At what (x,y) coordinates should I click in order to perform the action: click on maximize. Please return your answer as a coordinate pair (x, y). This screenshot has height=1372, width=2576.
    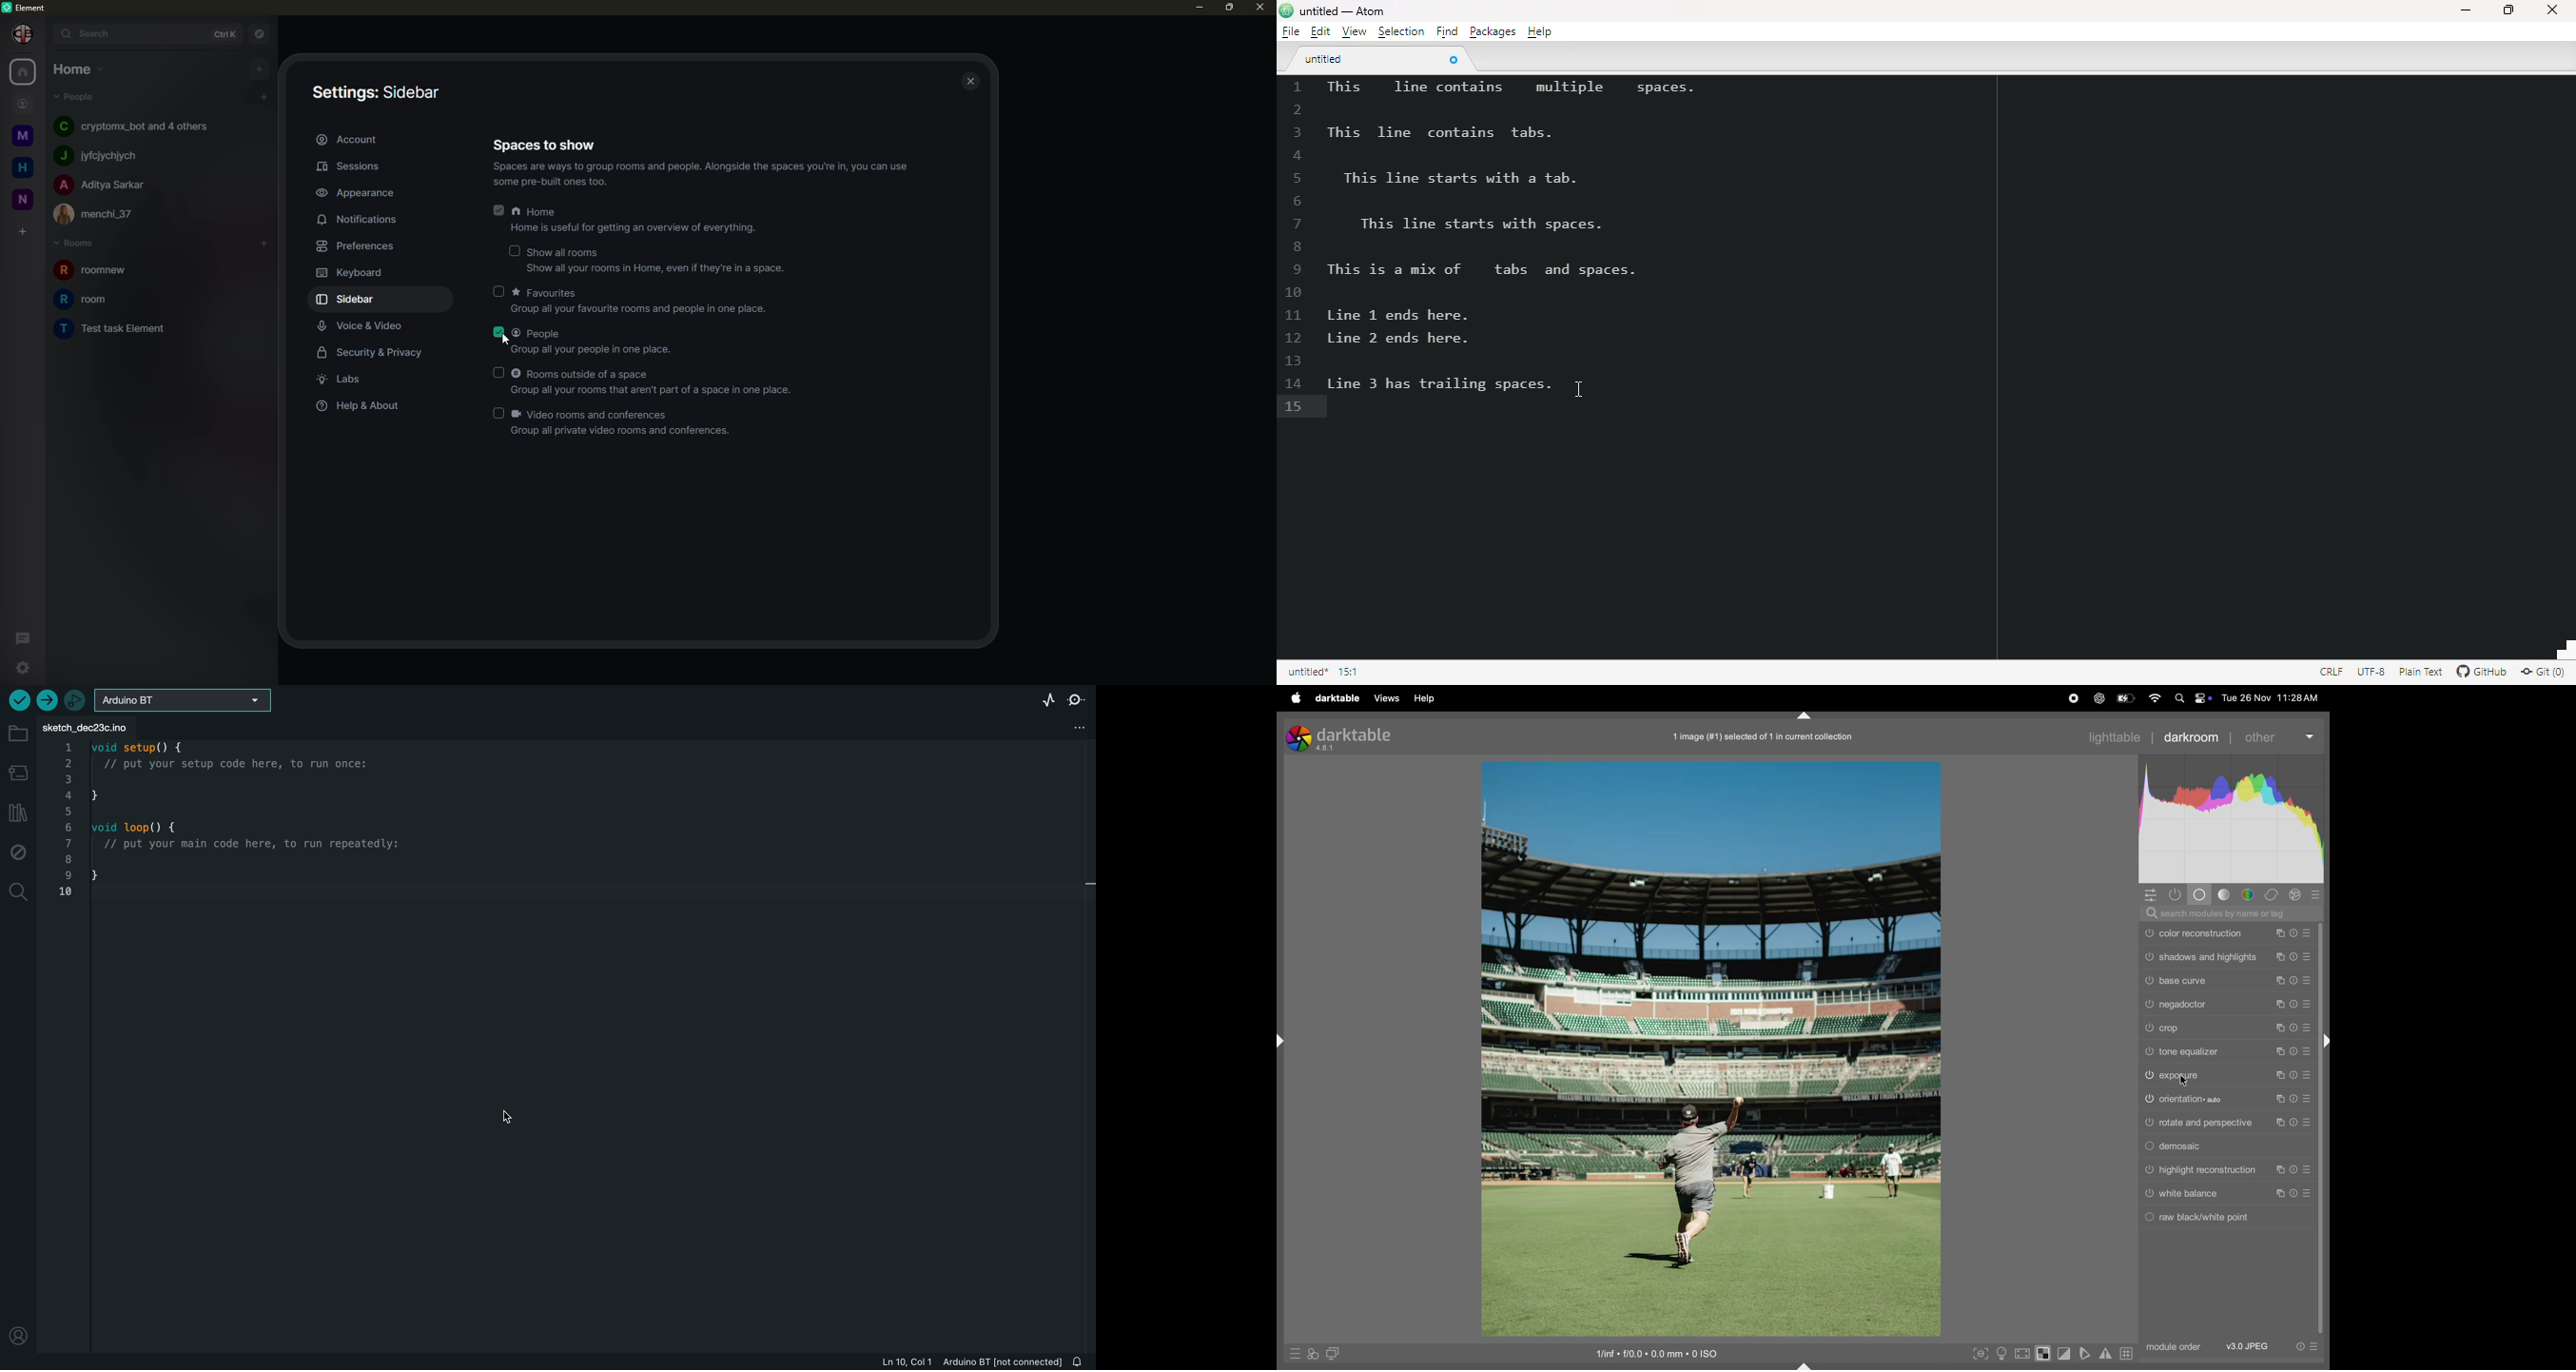
    Looking at the image, I should click on (2508, 10).